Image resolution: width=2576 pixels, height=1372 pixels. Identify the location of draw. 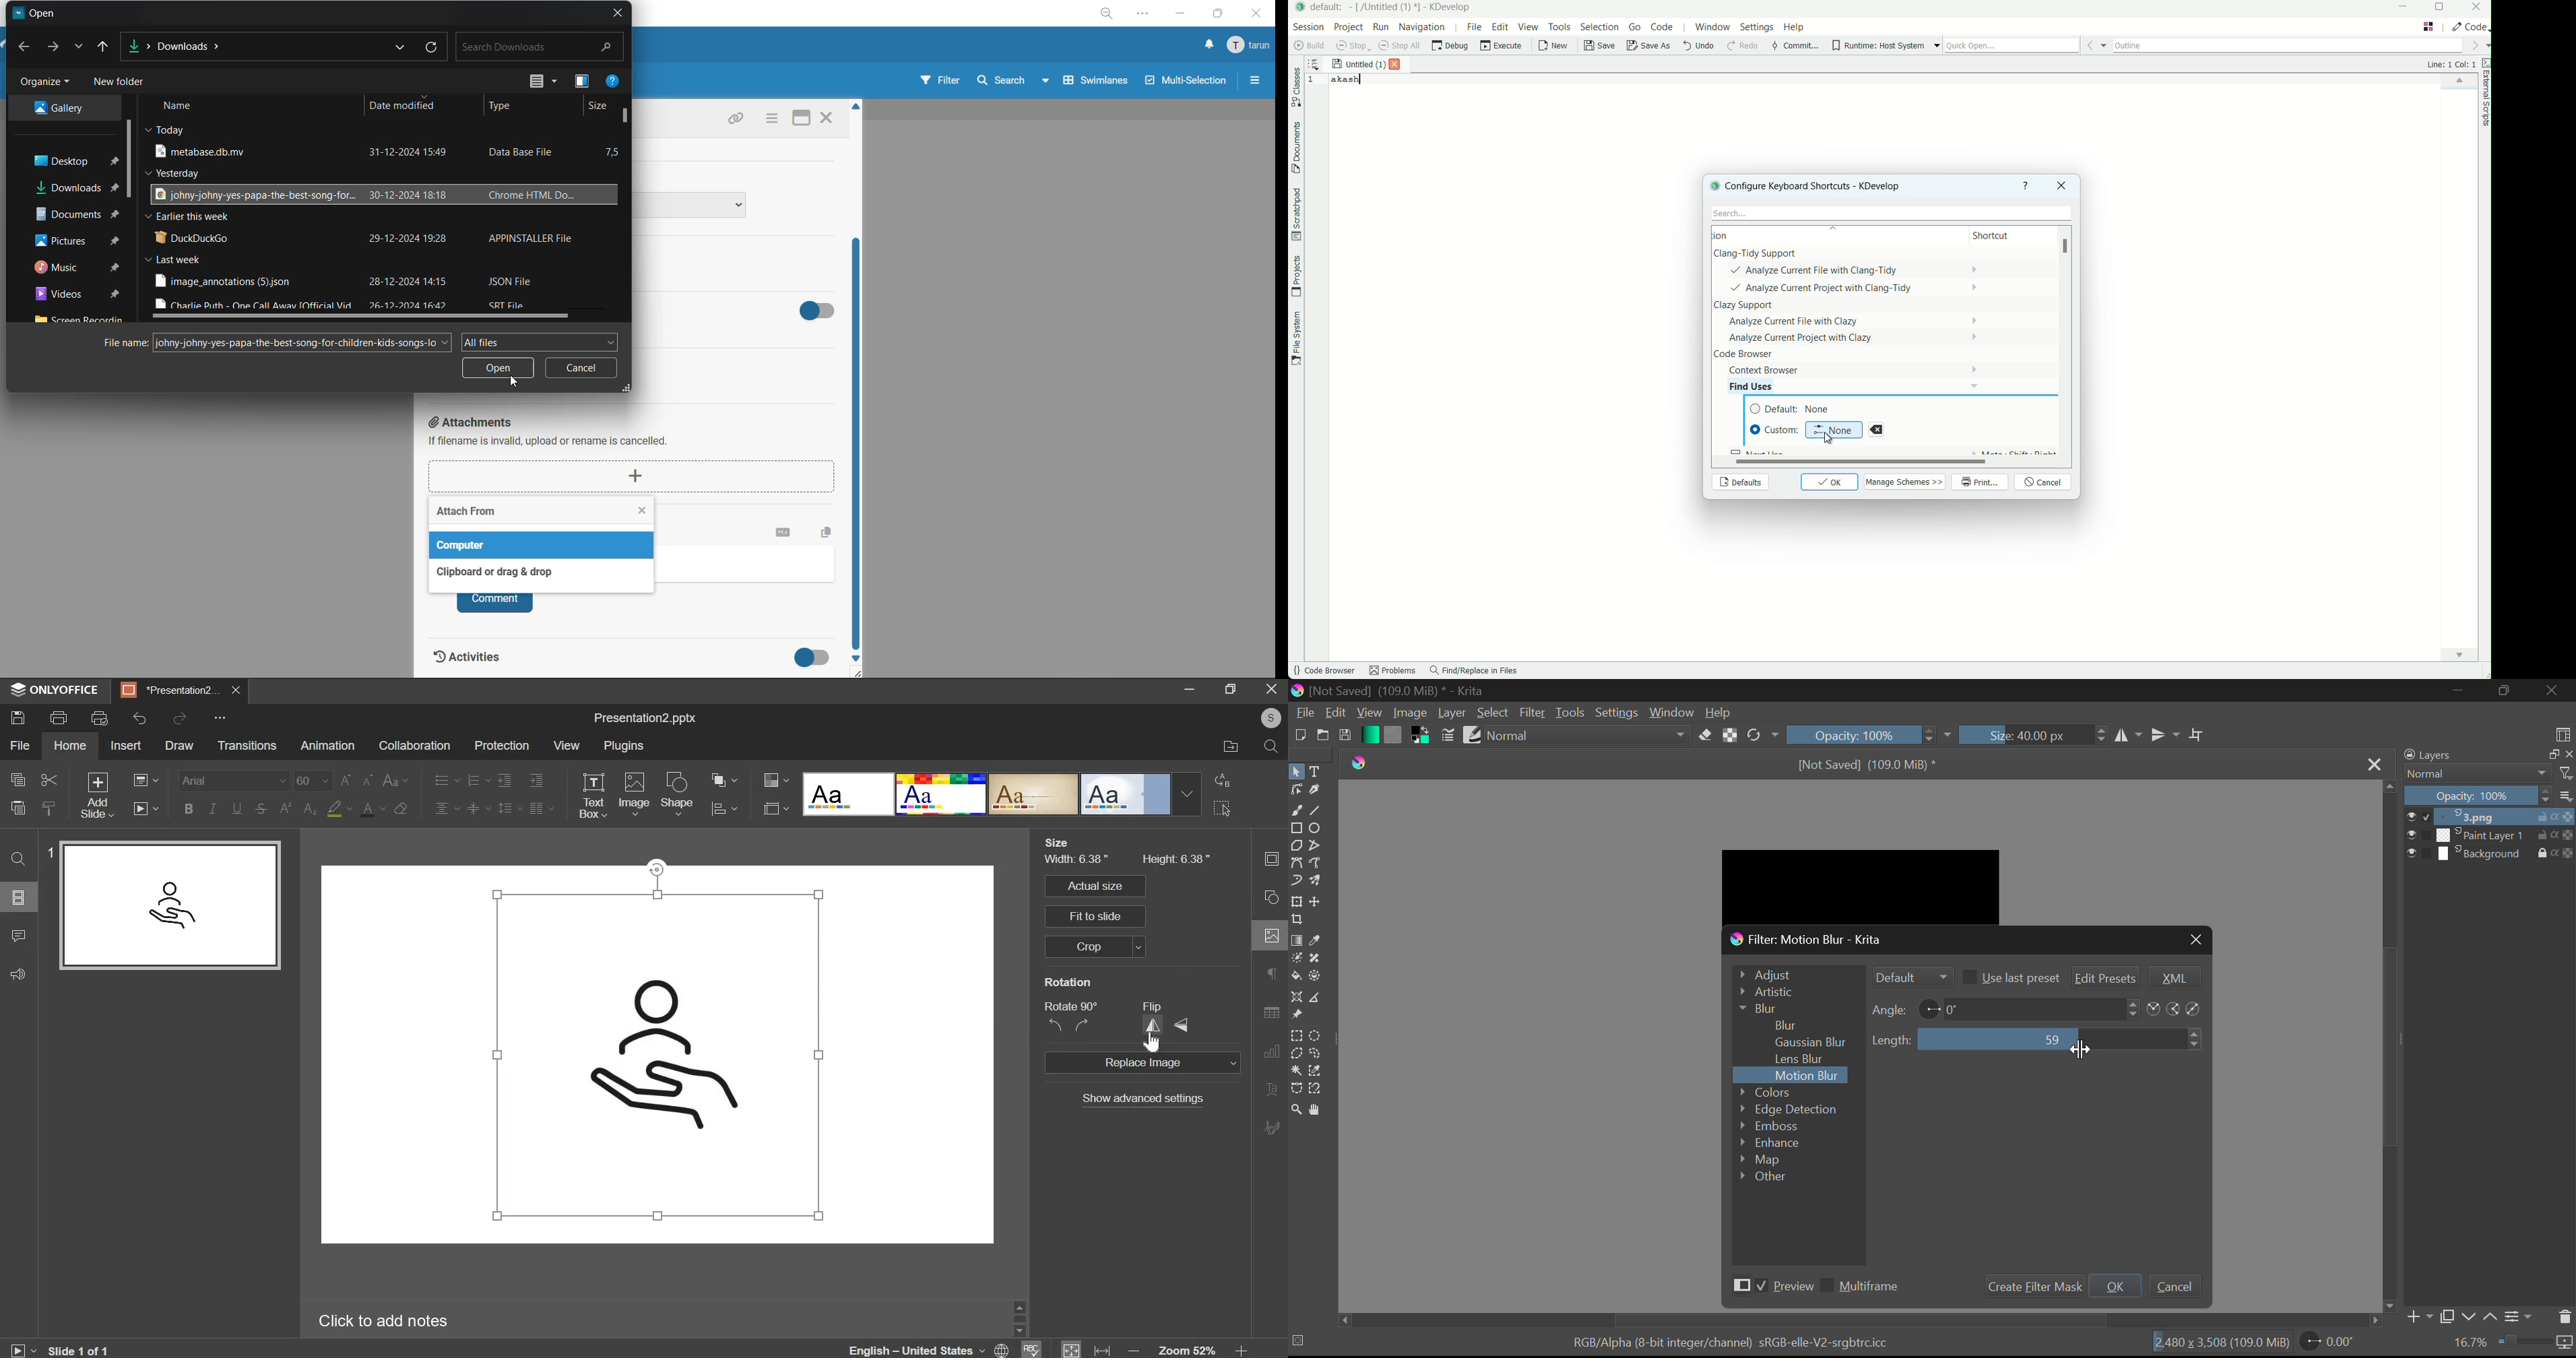
(179, 745).